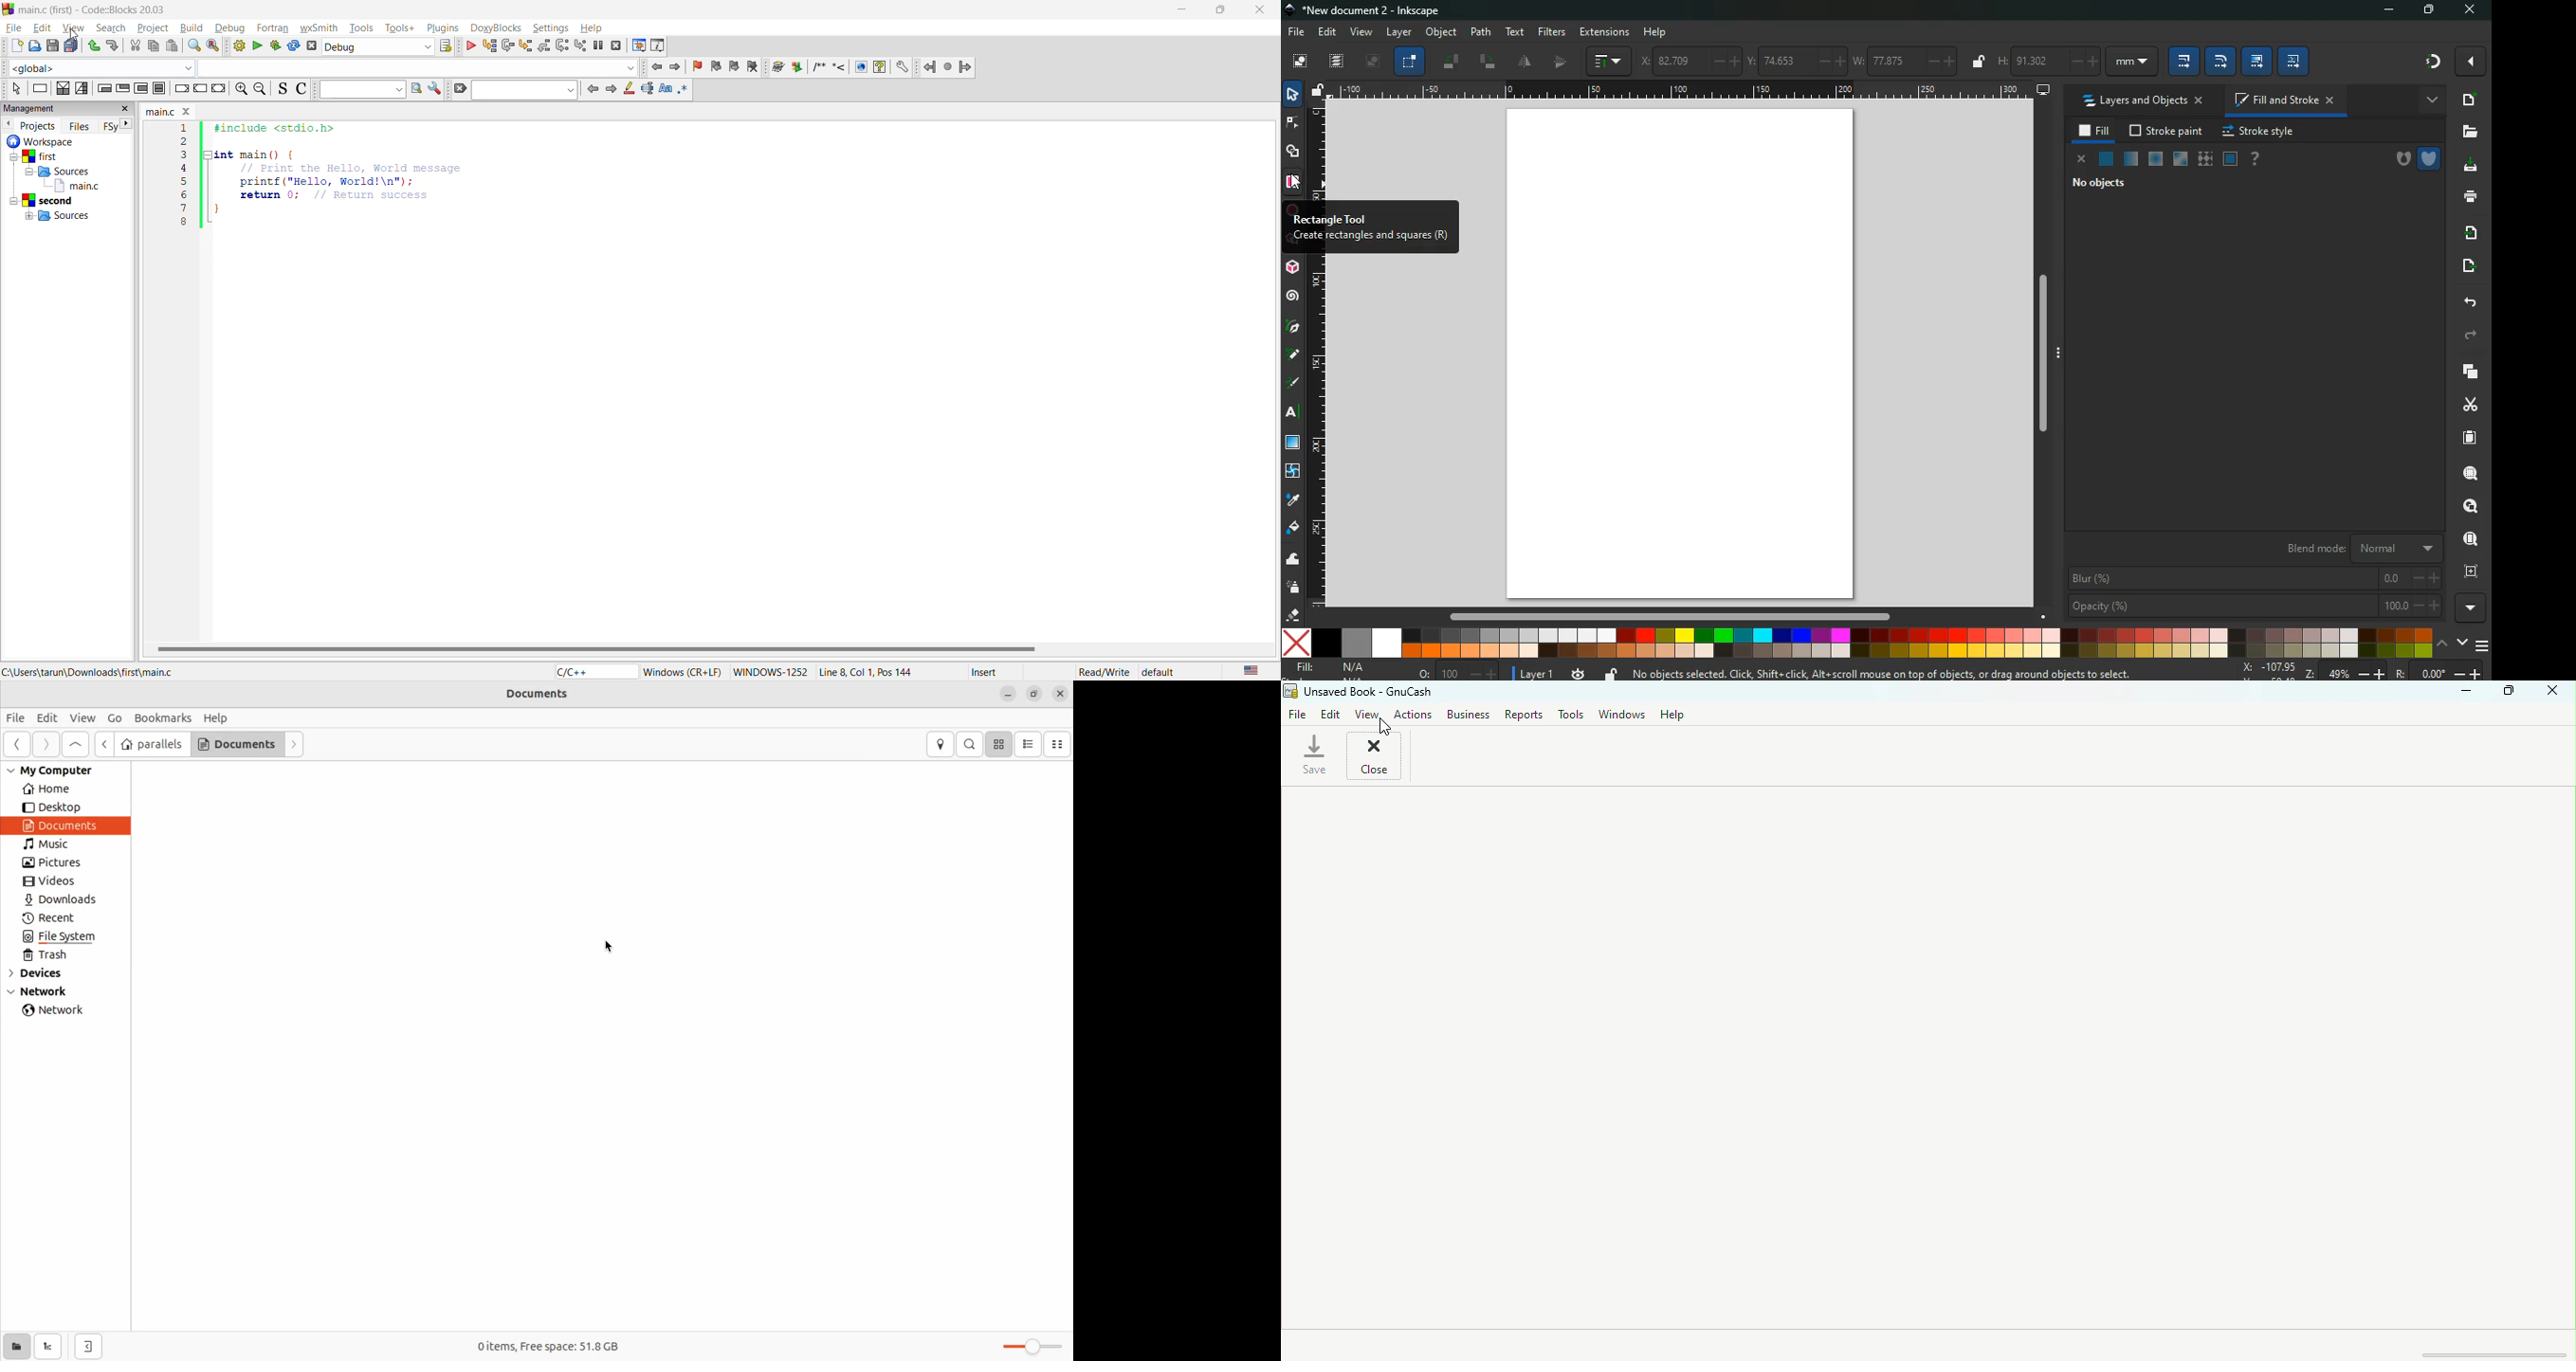 The width and height of the screenshot is (2576, 1372). Describe the element at coordinates (1293, 268) in the screenshot. I see `3d tool` at that location.